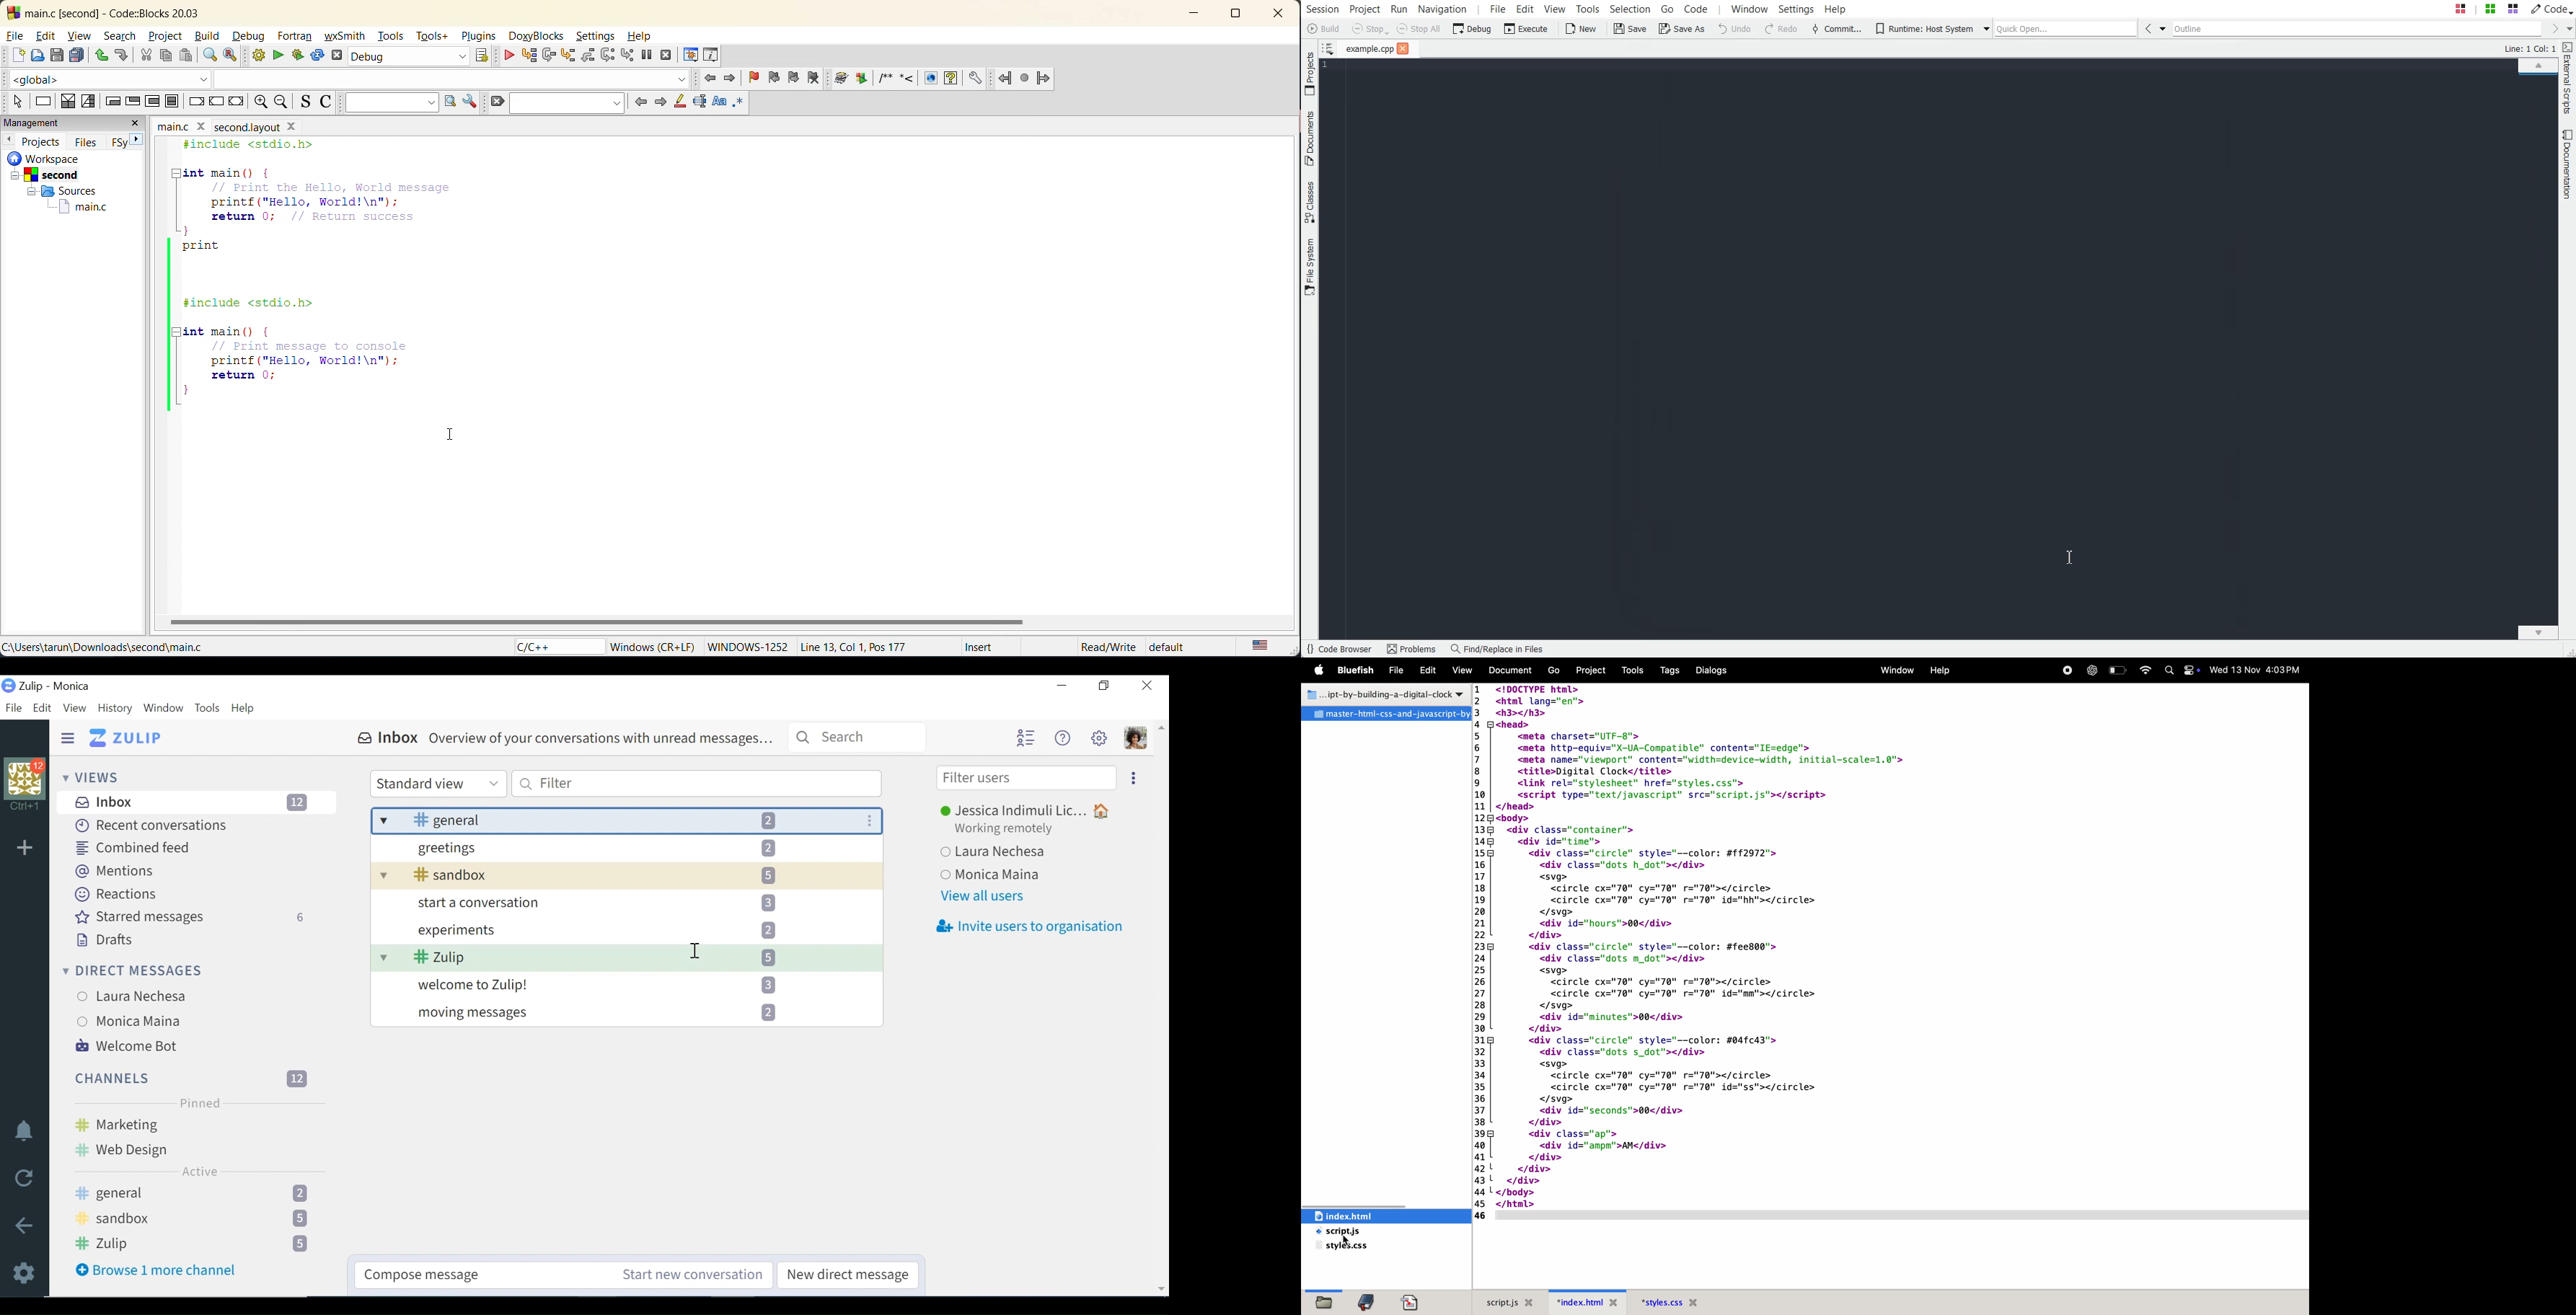 The height and width of the screenshot is (1316, 2576). I want to click on Organisation name, so click(72, 687).